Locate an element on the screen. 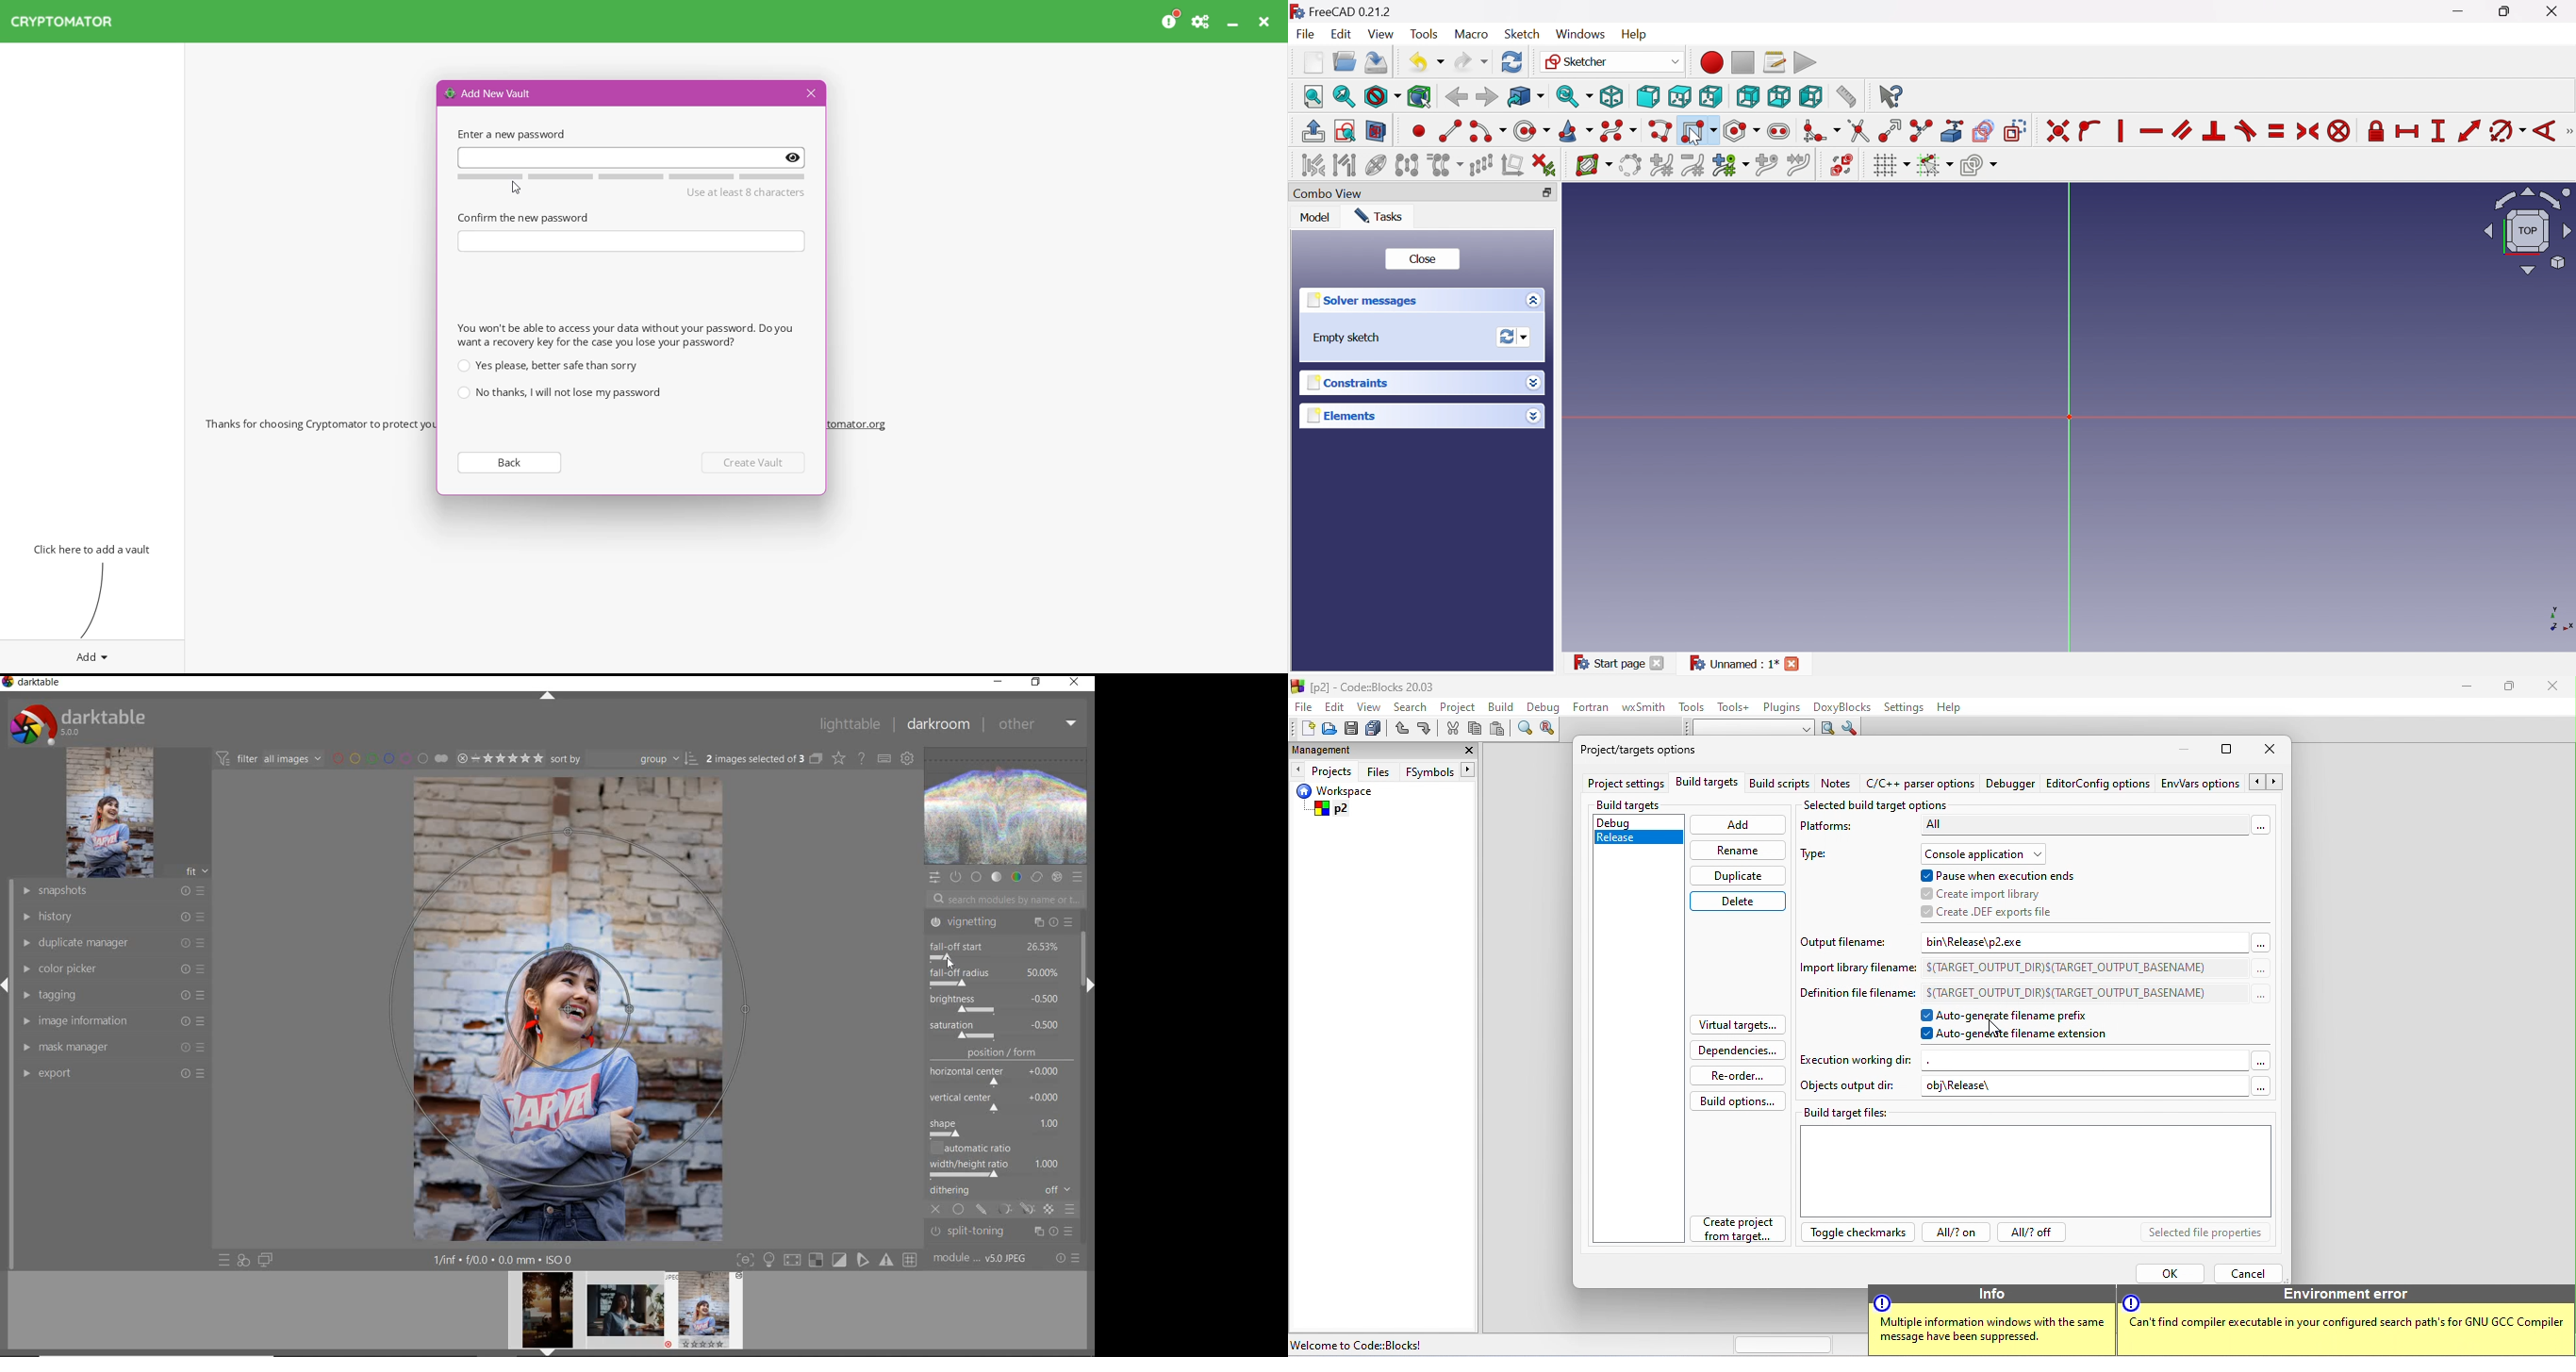 The image size is (2576, 1372). undo is located at coordinates (1403, 729).